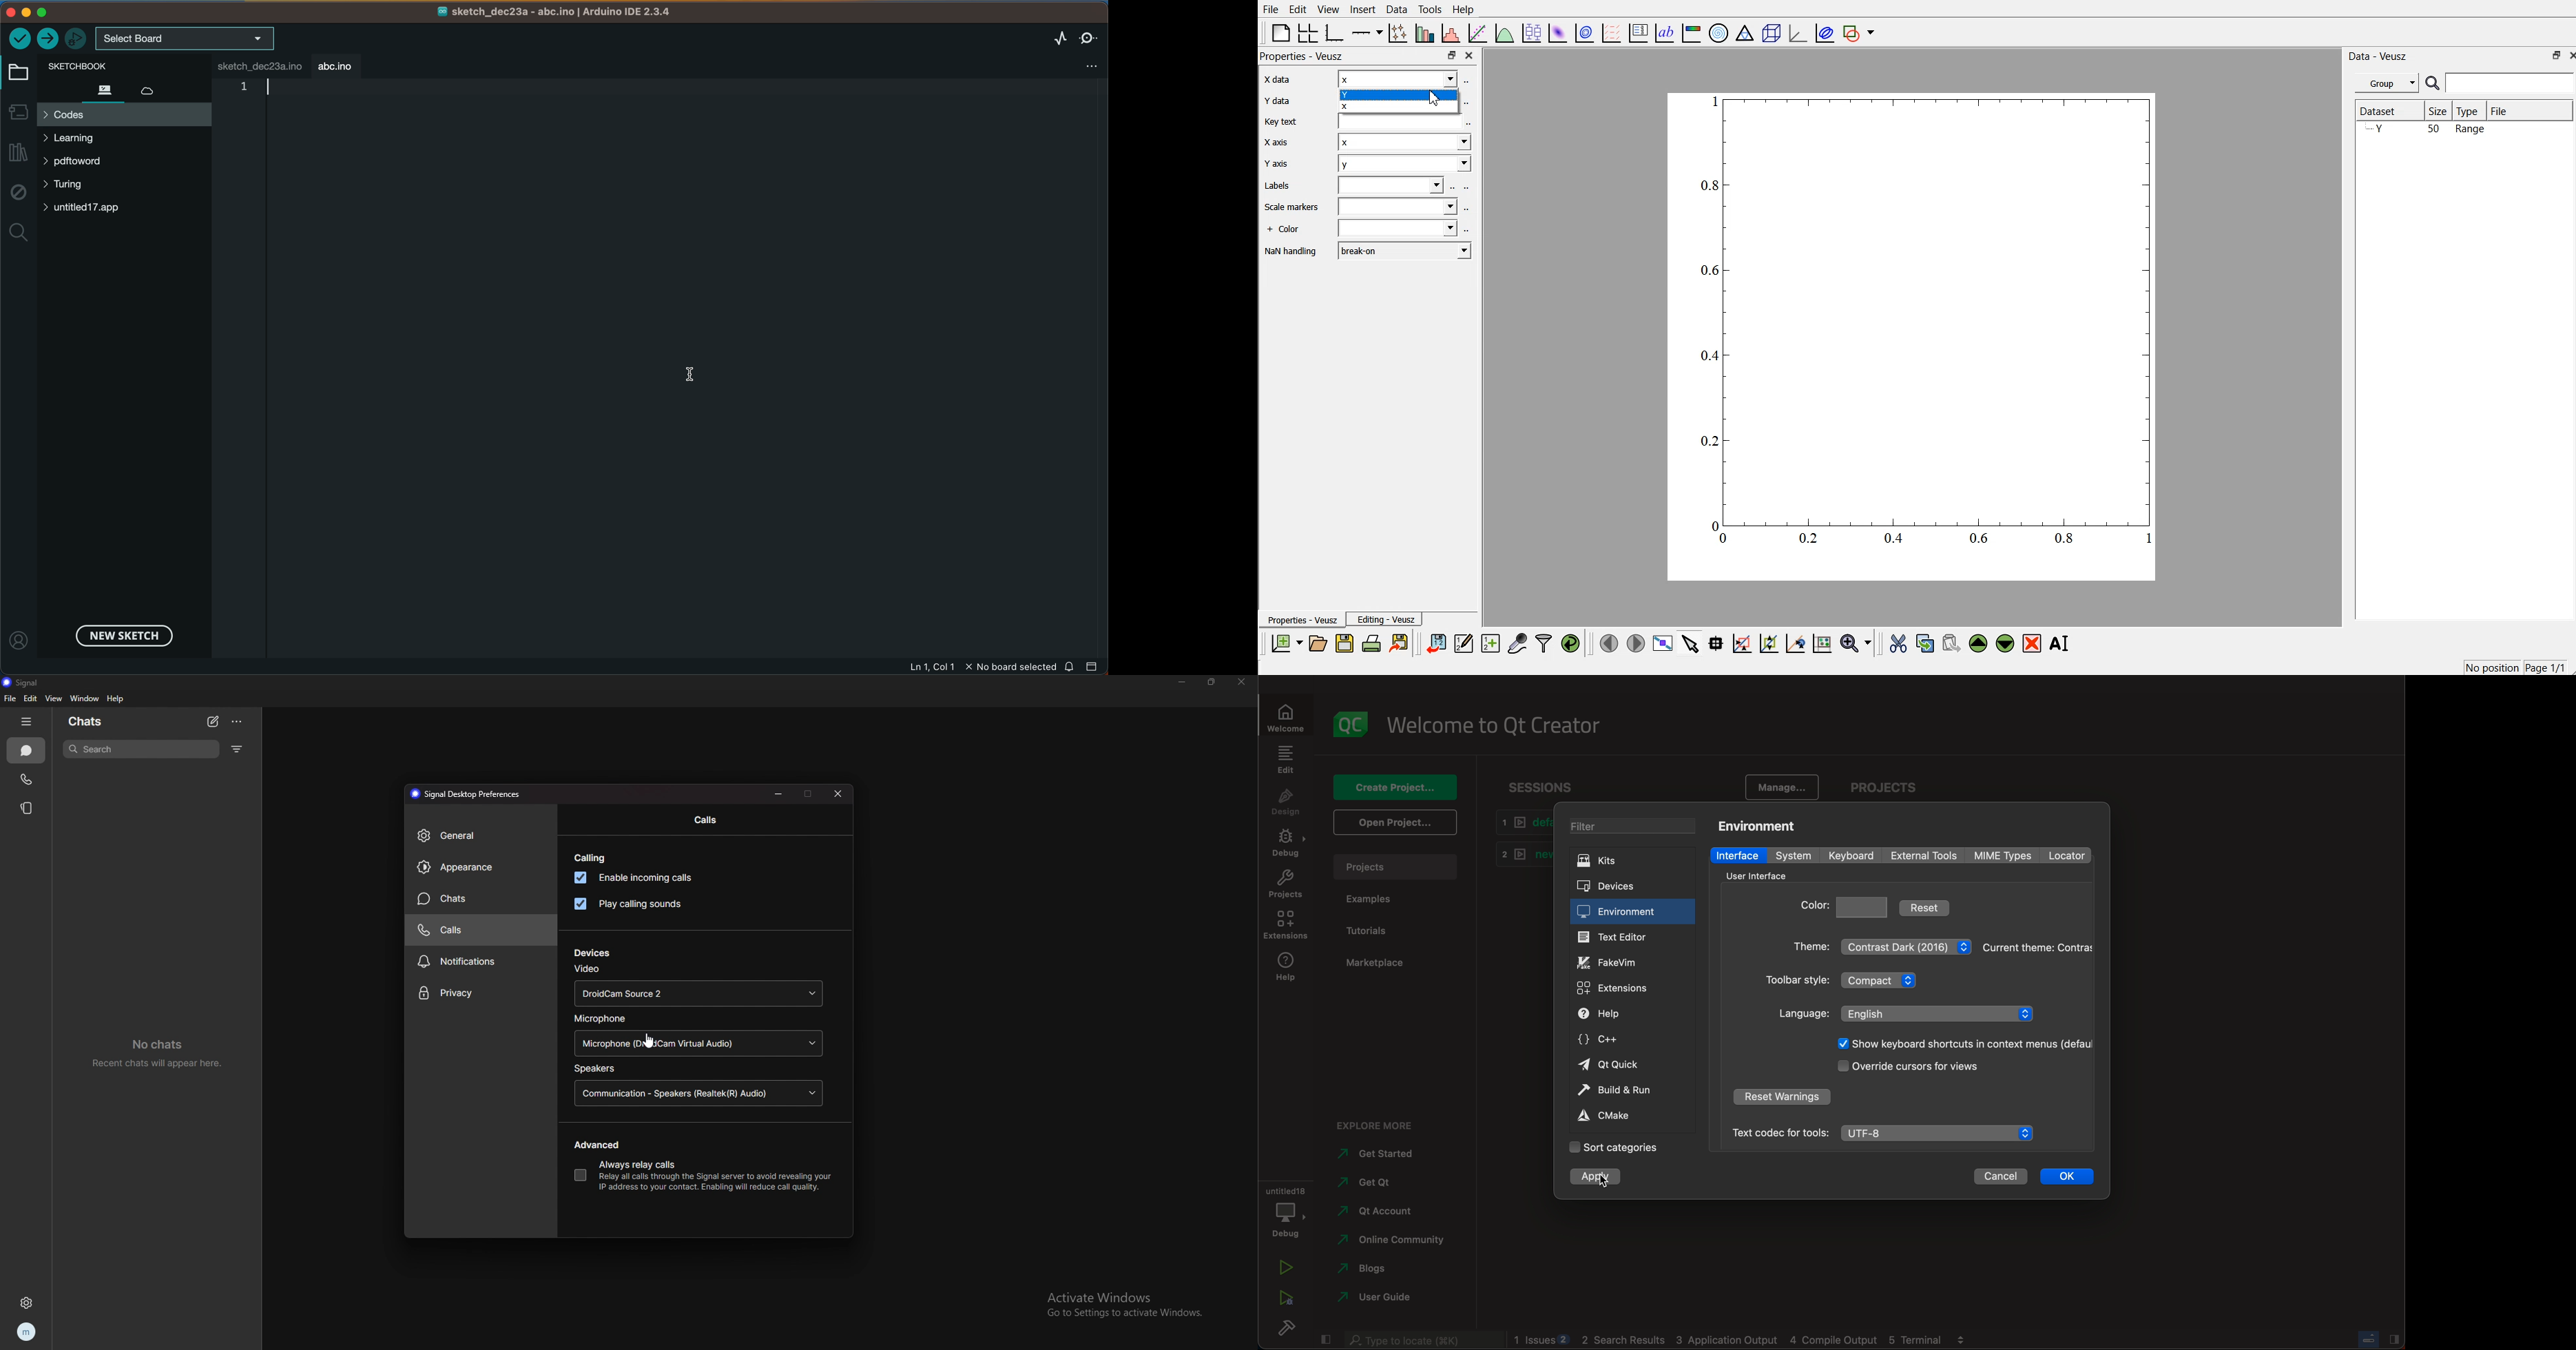 This screenshot has width=2576, height=1372. Describe the element at coordinates (1363, 9) in the screenshot. I see `Insert` at that location.